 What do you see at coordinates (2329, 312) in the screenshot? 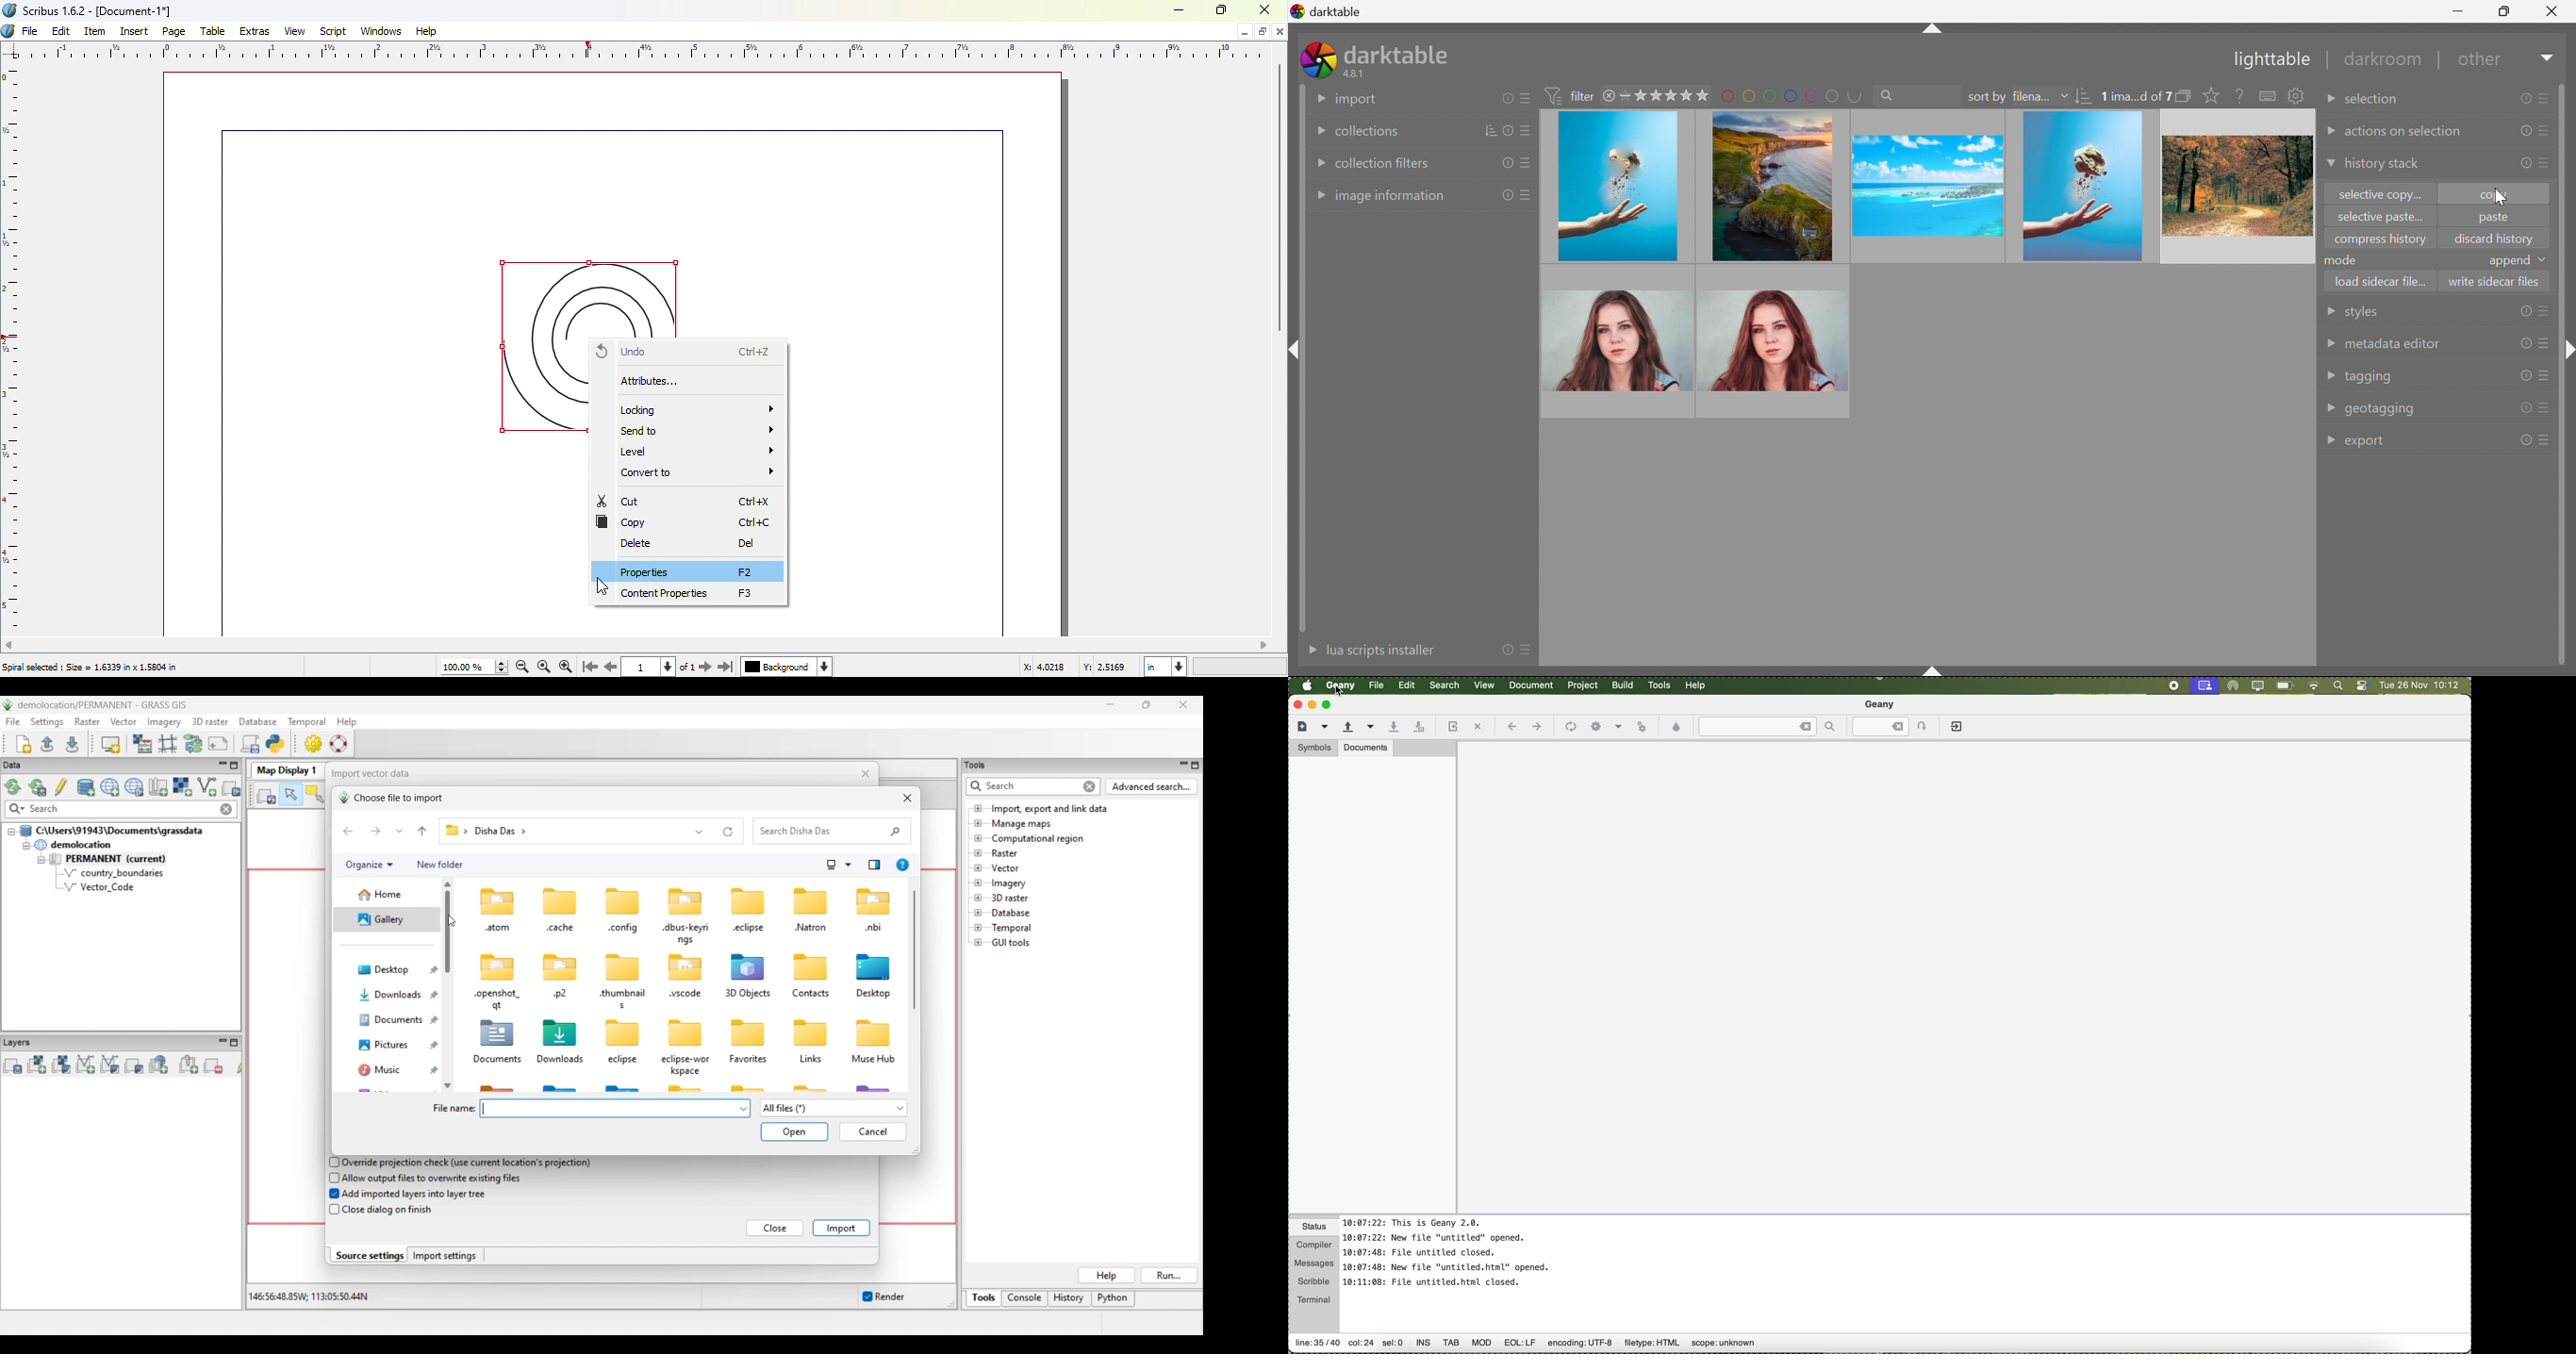
I see `Drop Down` at bounding box center [2329, 312].